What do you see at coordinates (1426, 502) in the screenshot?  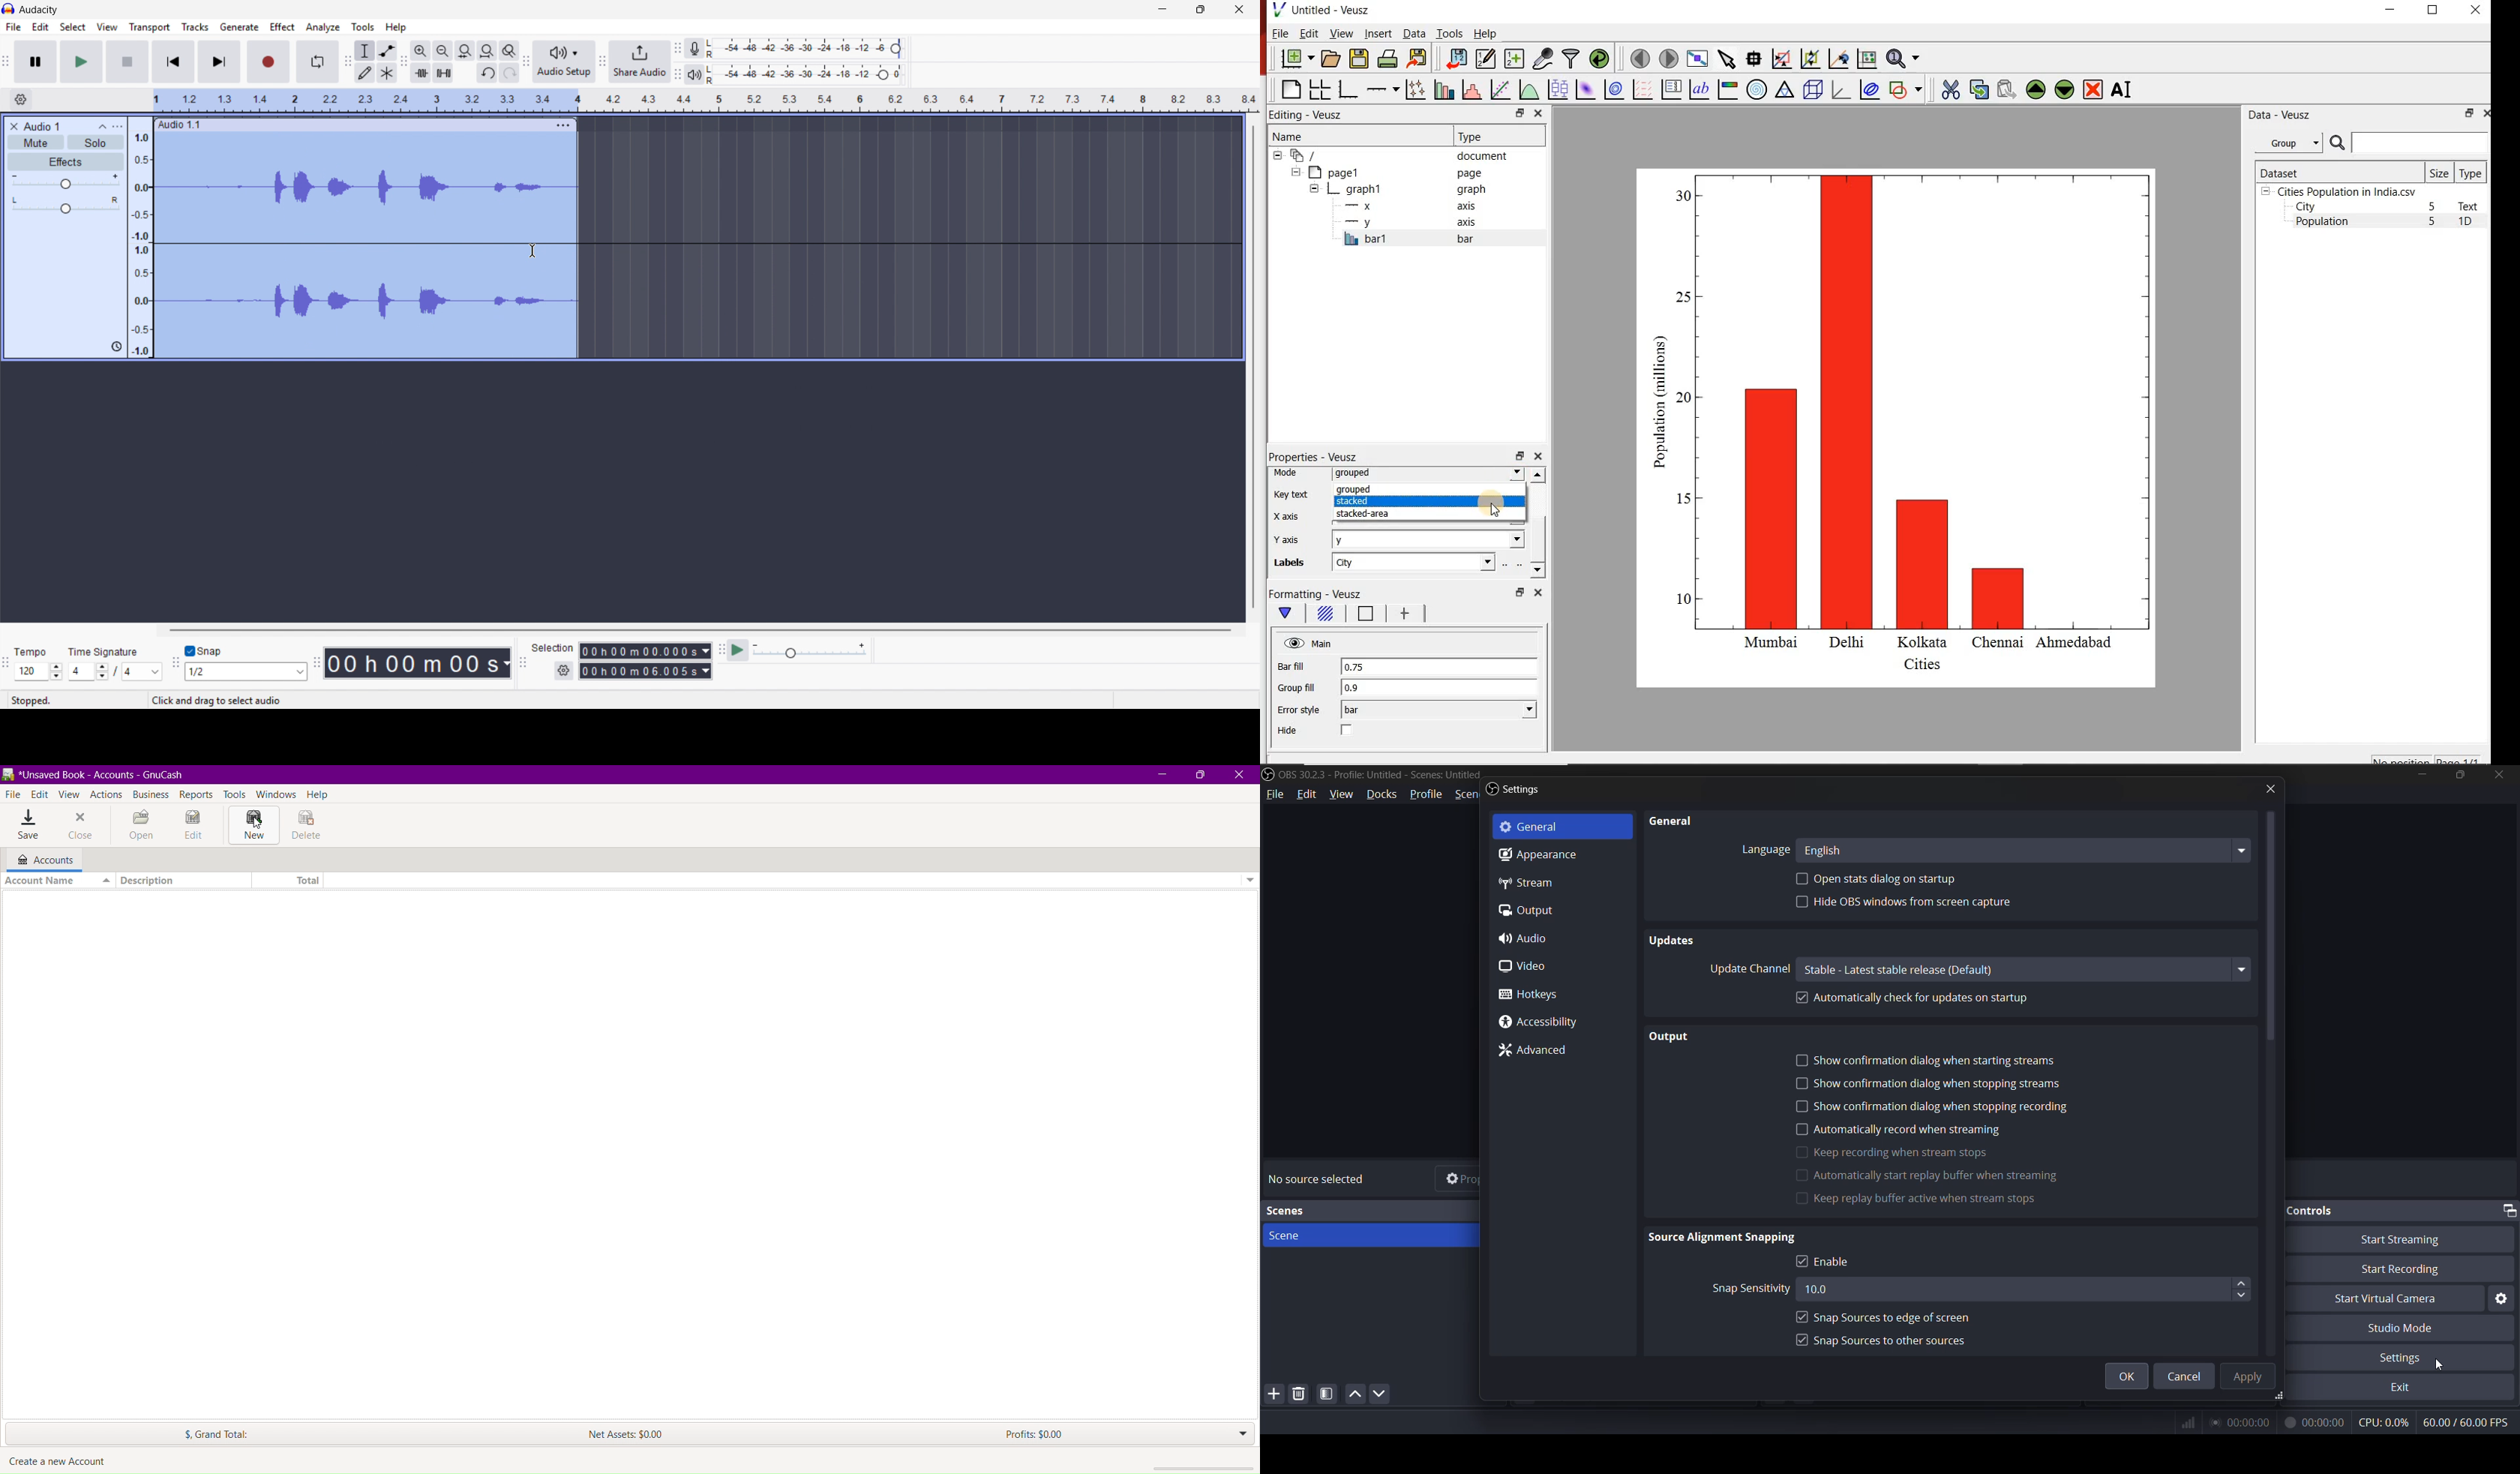 I see `stacked` at bounding box center [1426, 502].